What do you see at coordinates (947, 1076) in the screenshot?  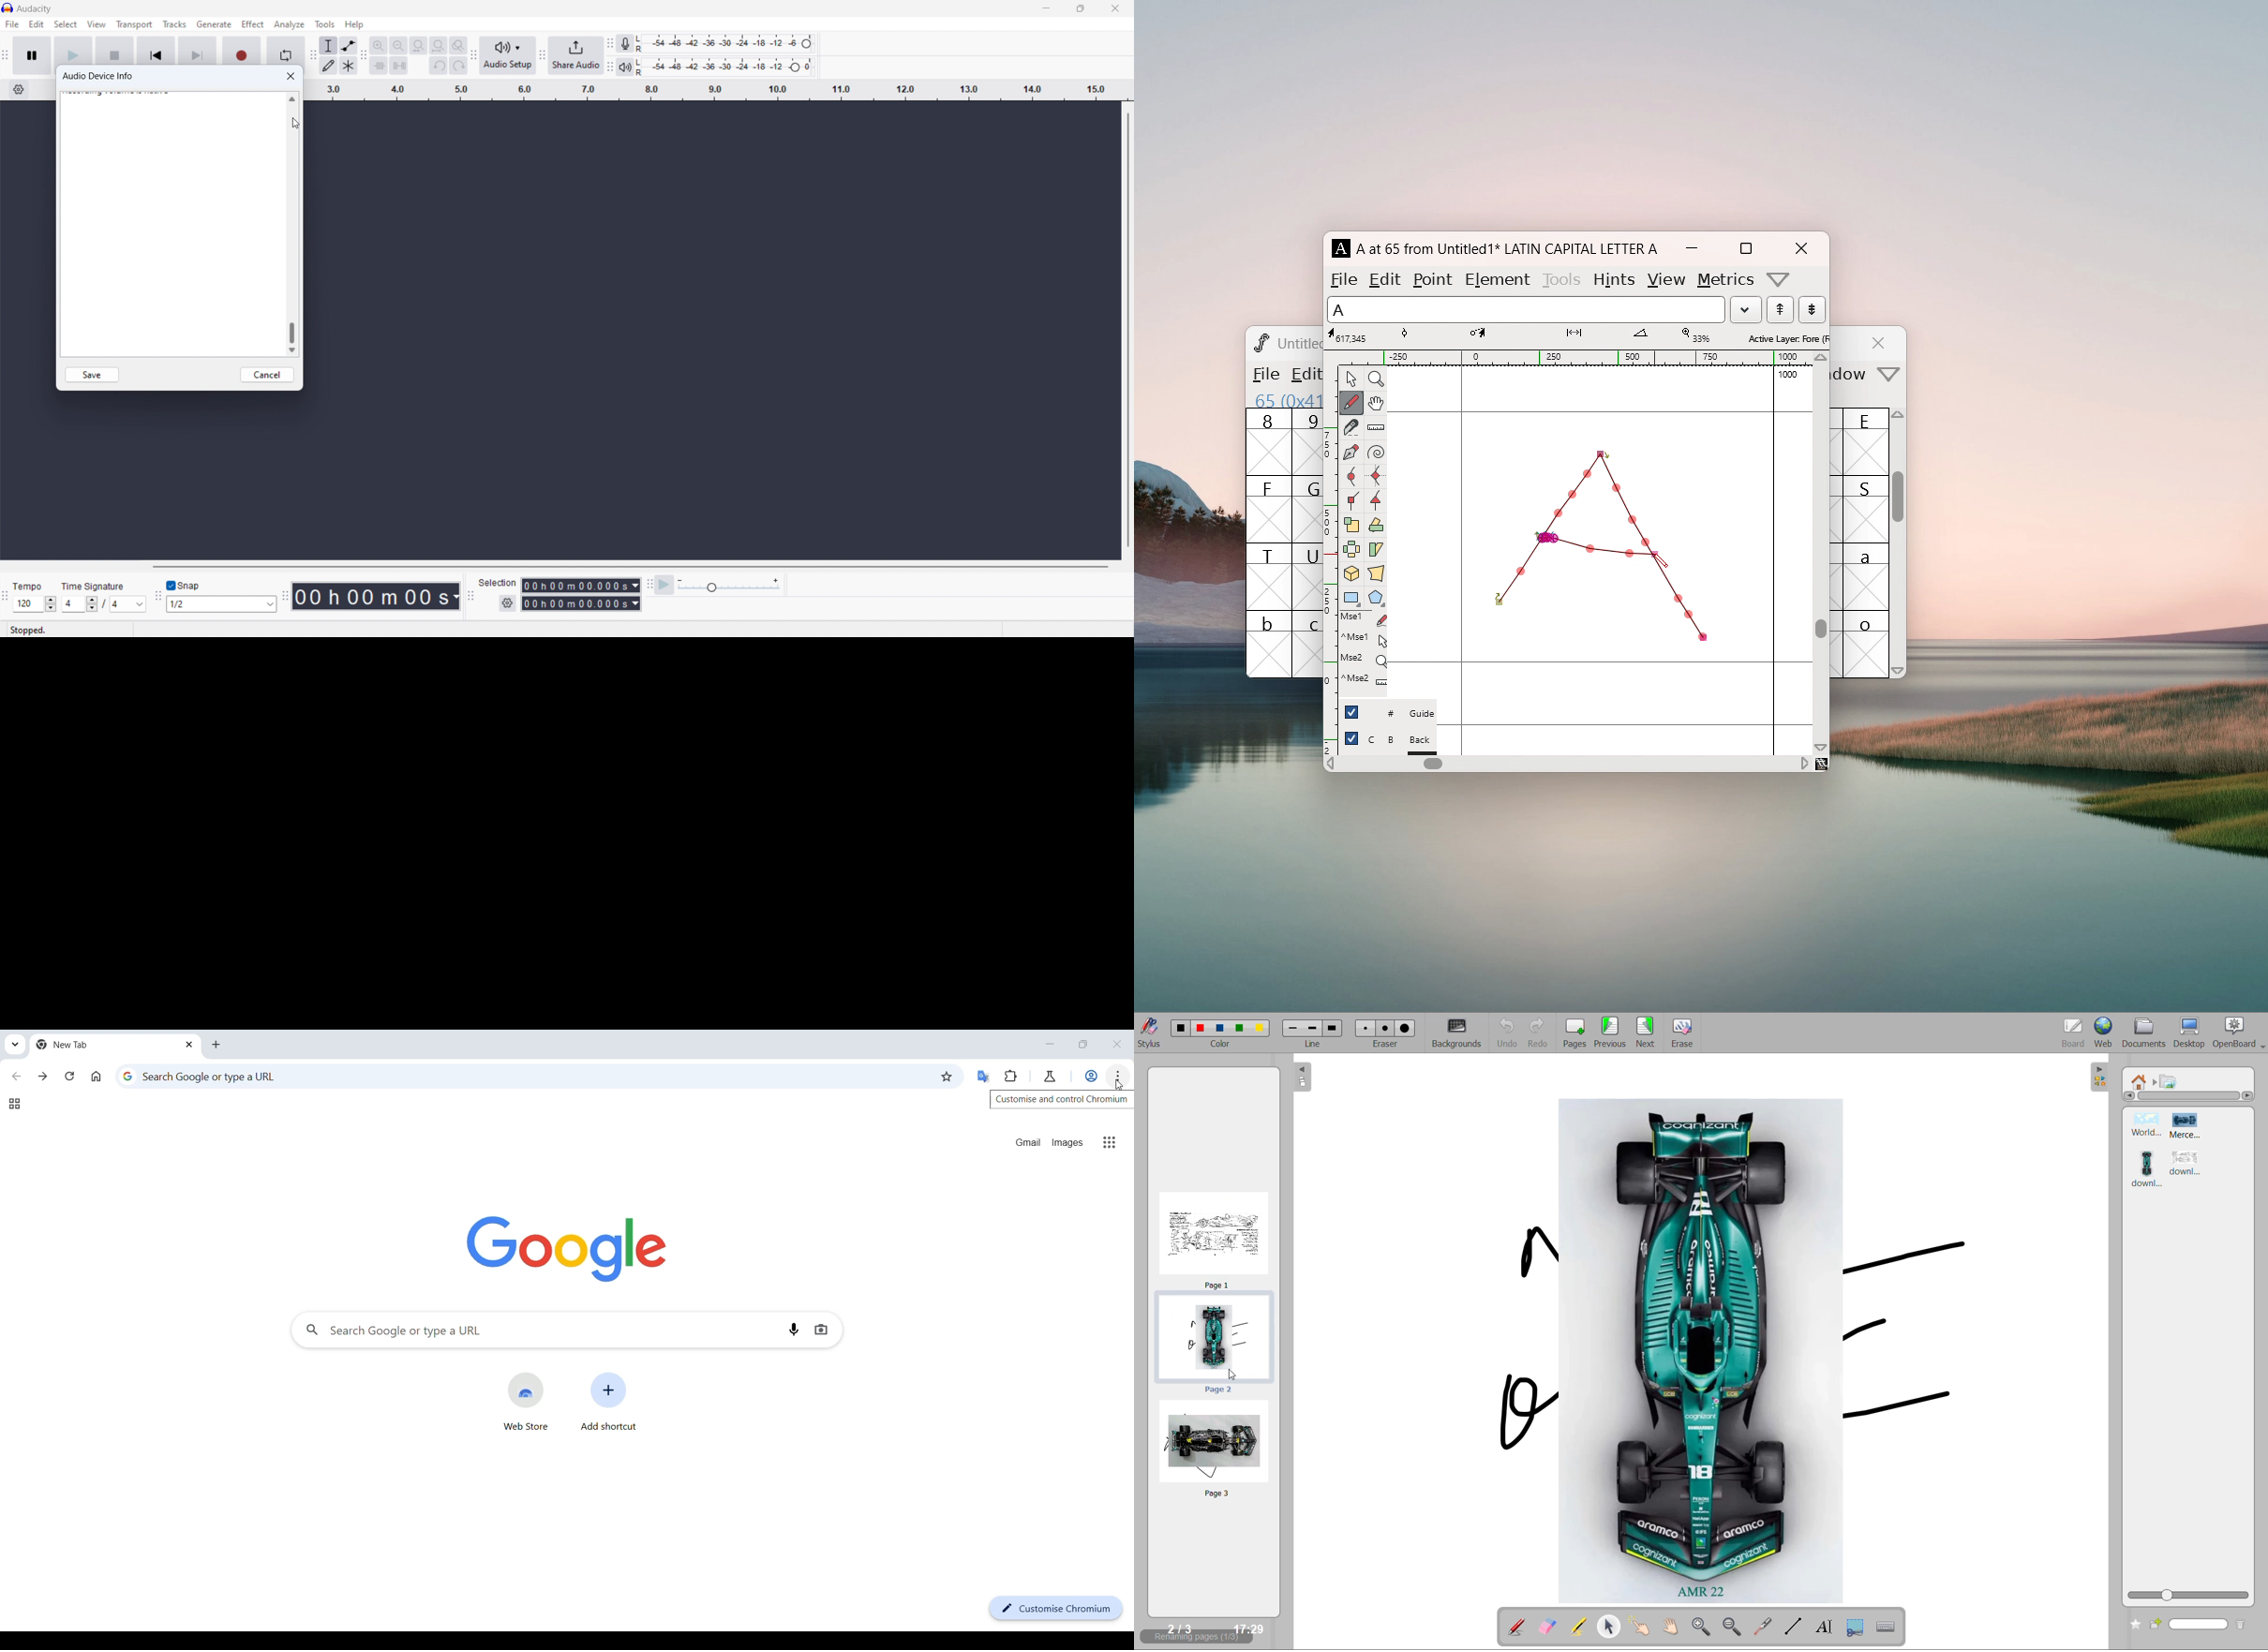 I see `Bookmark this tab` at bounding box center [947, 1076].